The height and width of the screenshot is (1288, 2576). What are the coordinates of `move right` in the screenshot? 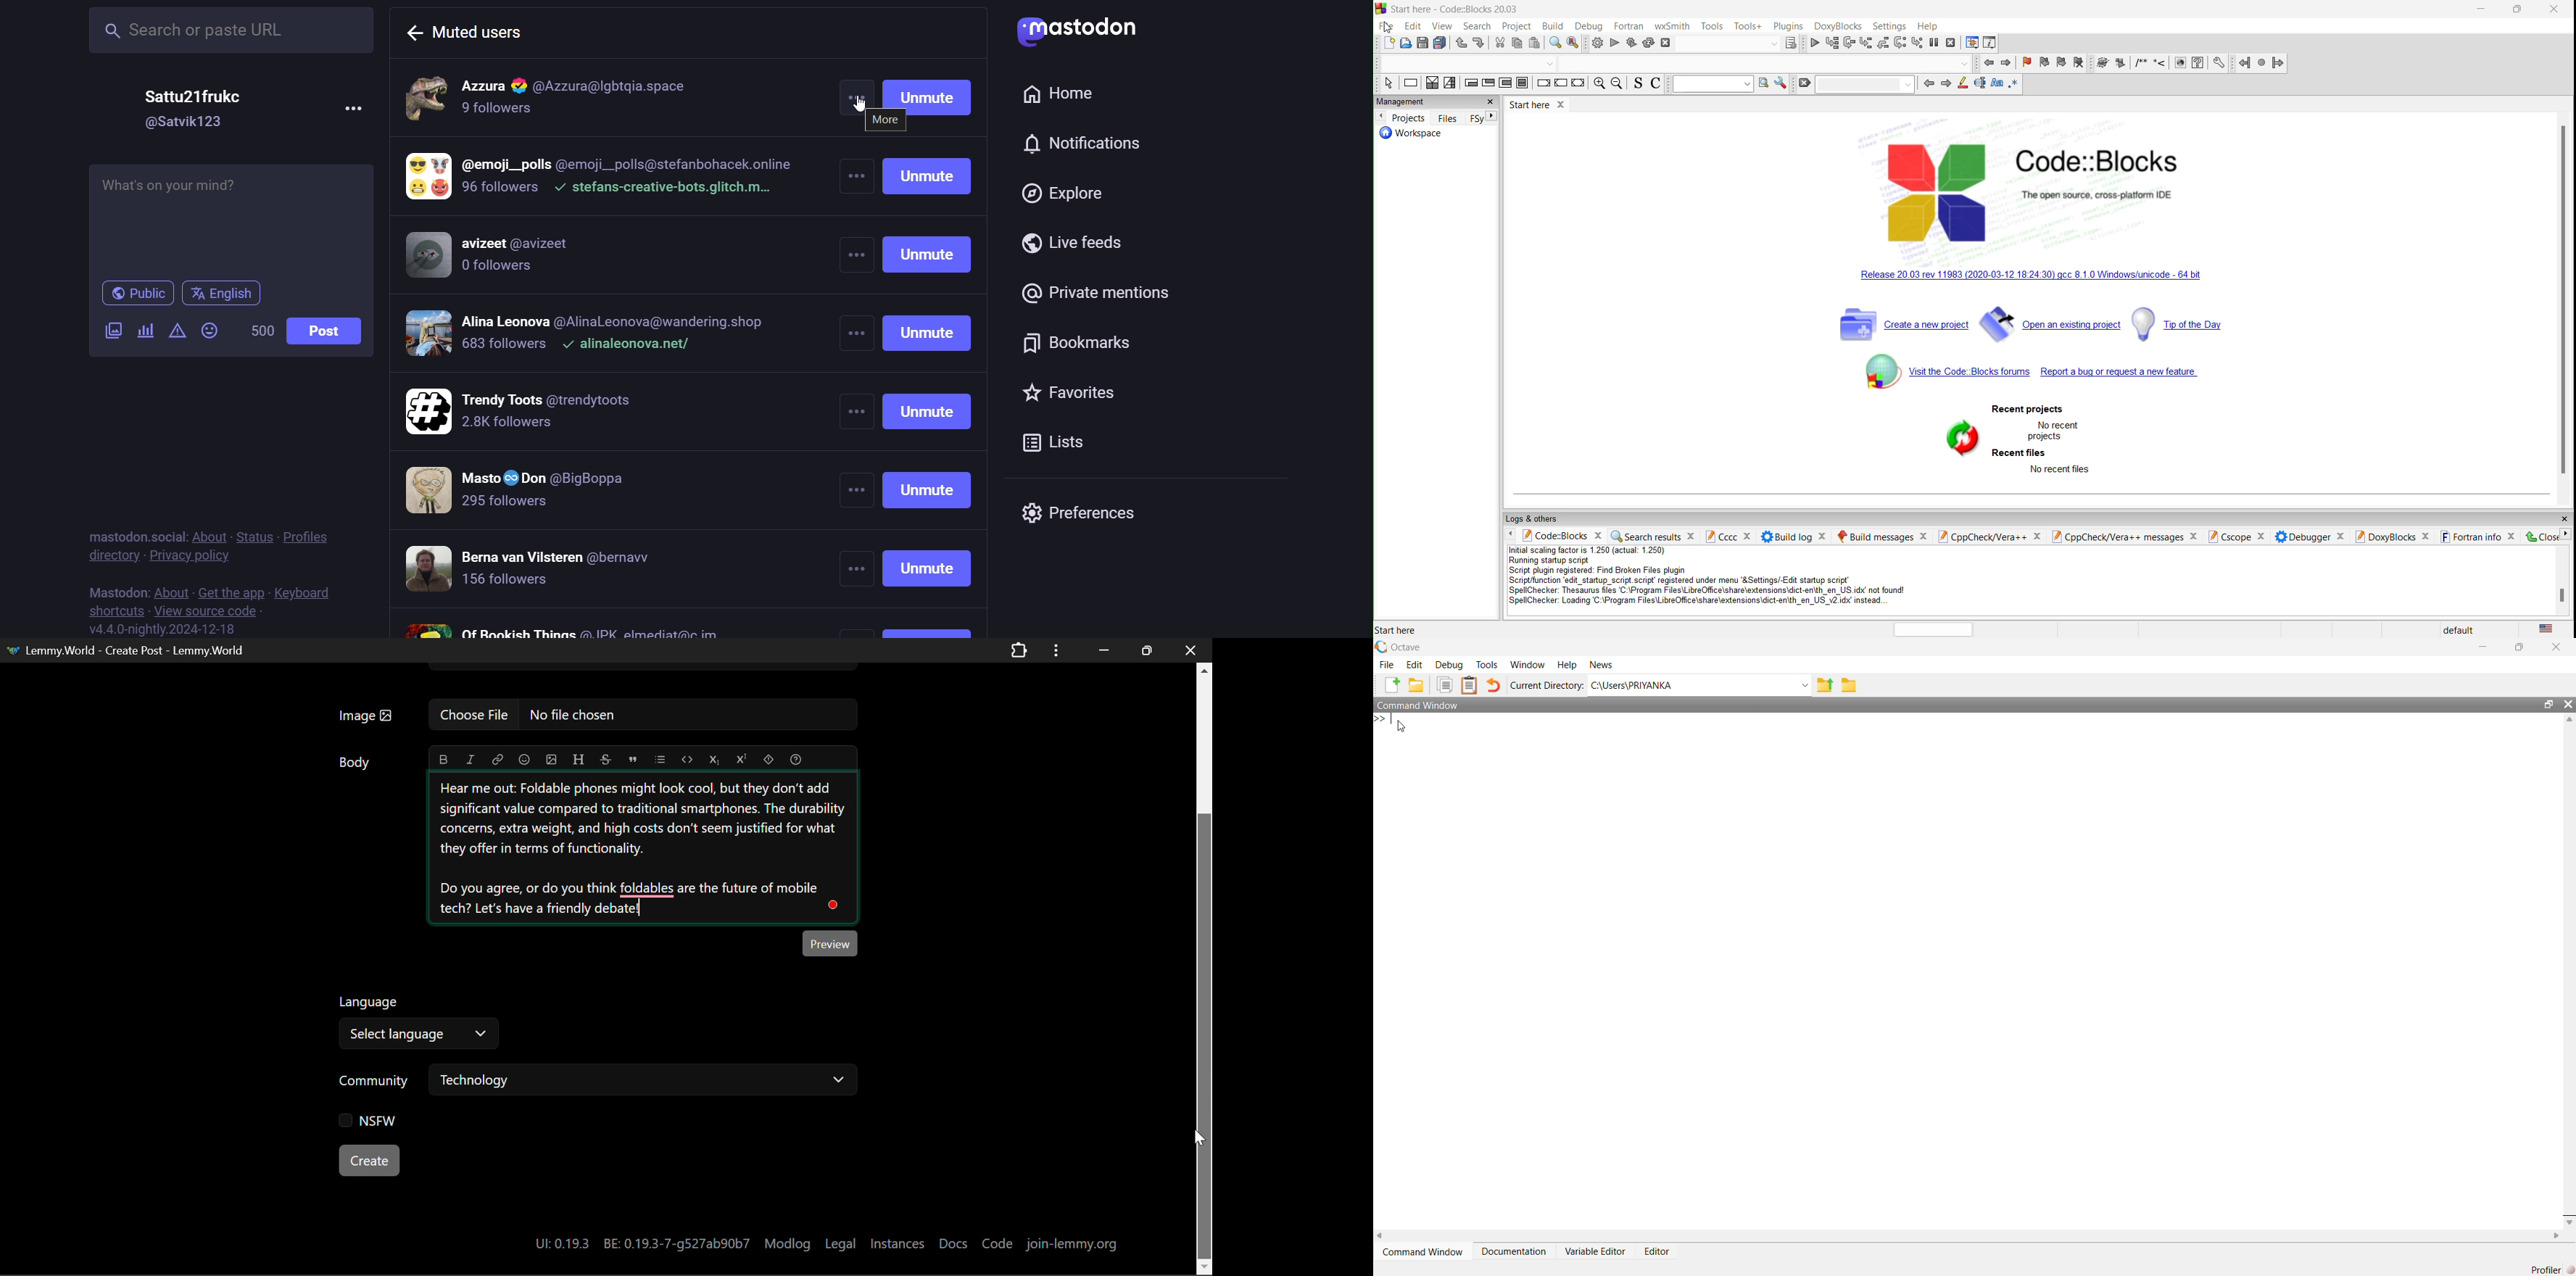 It's located at (1495, 117).